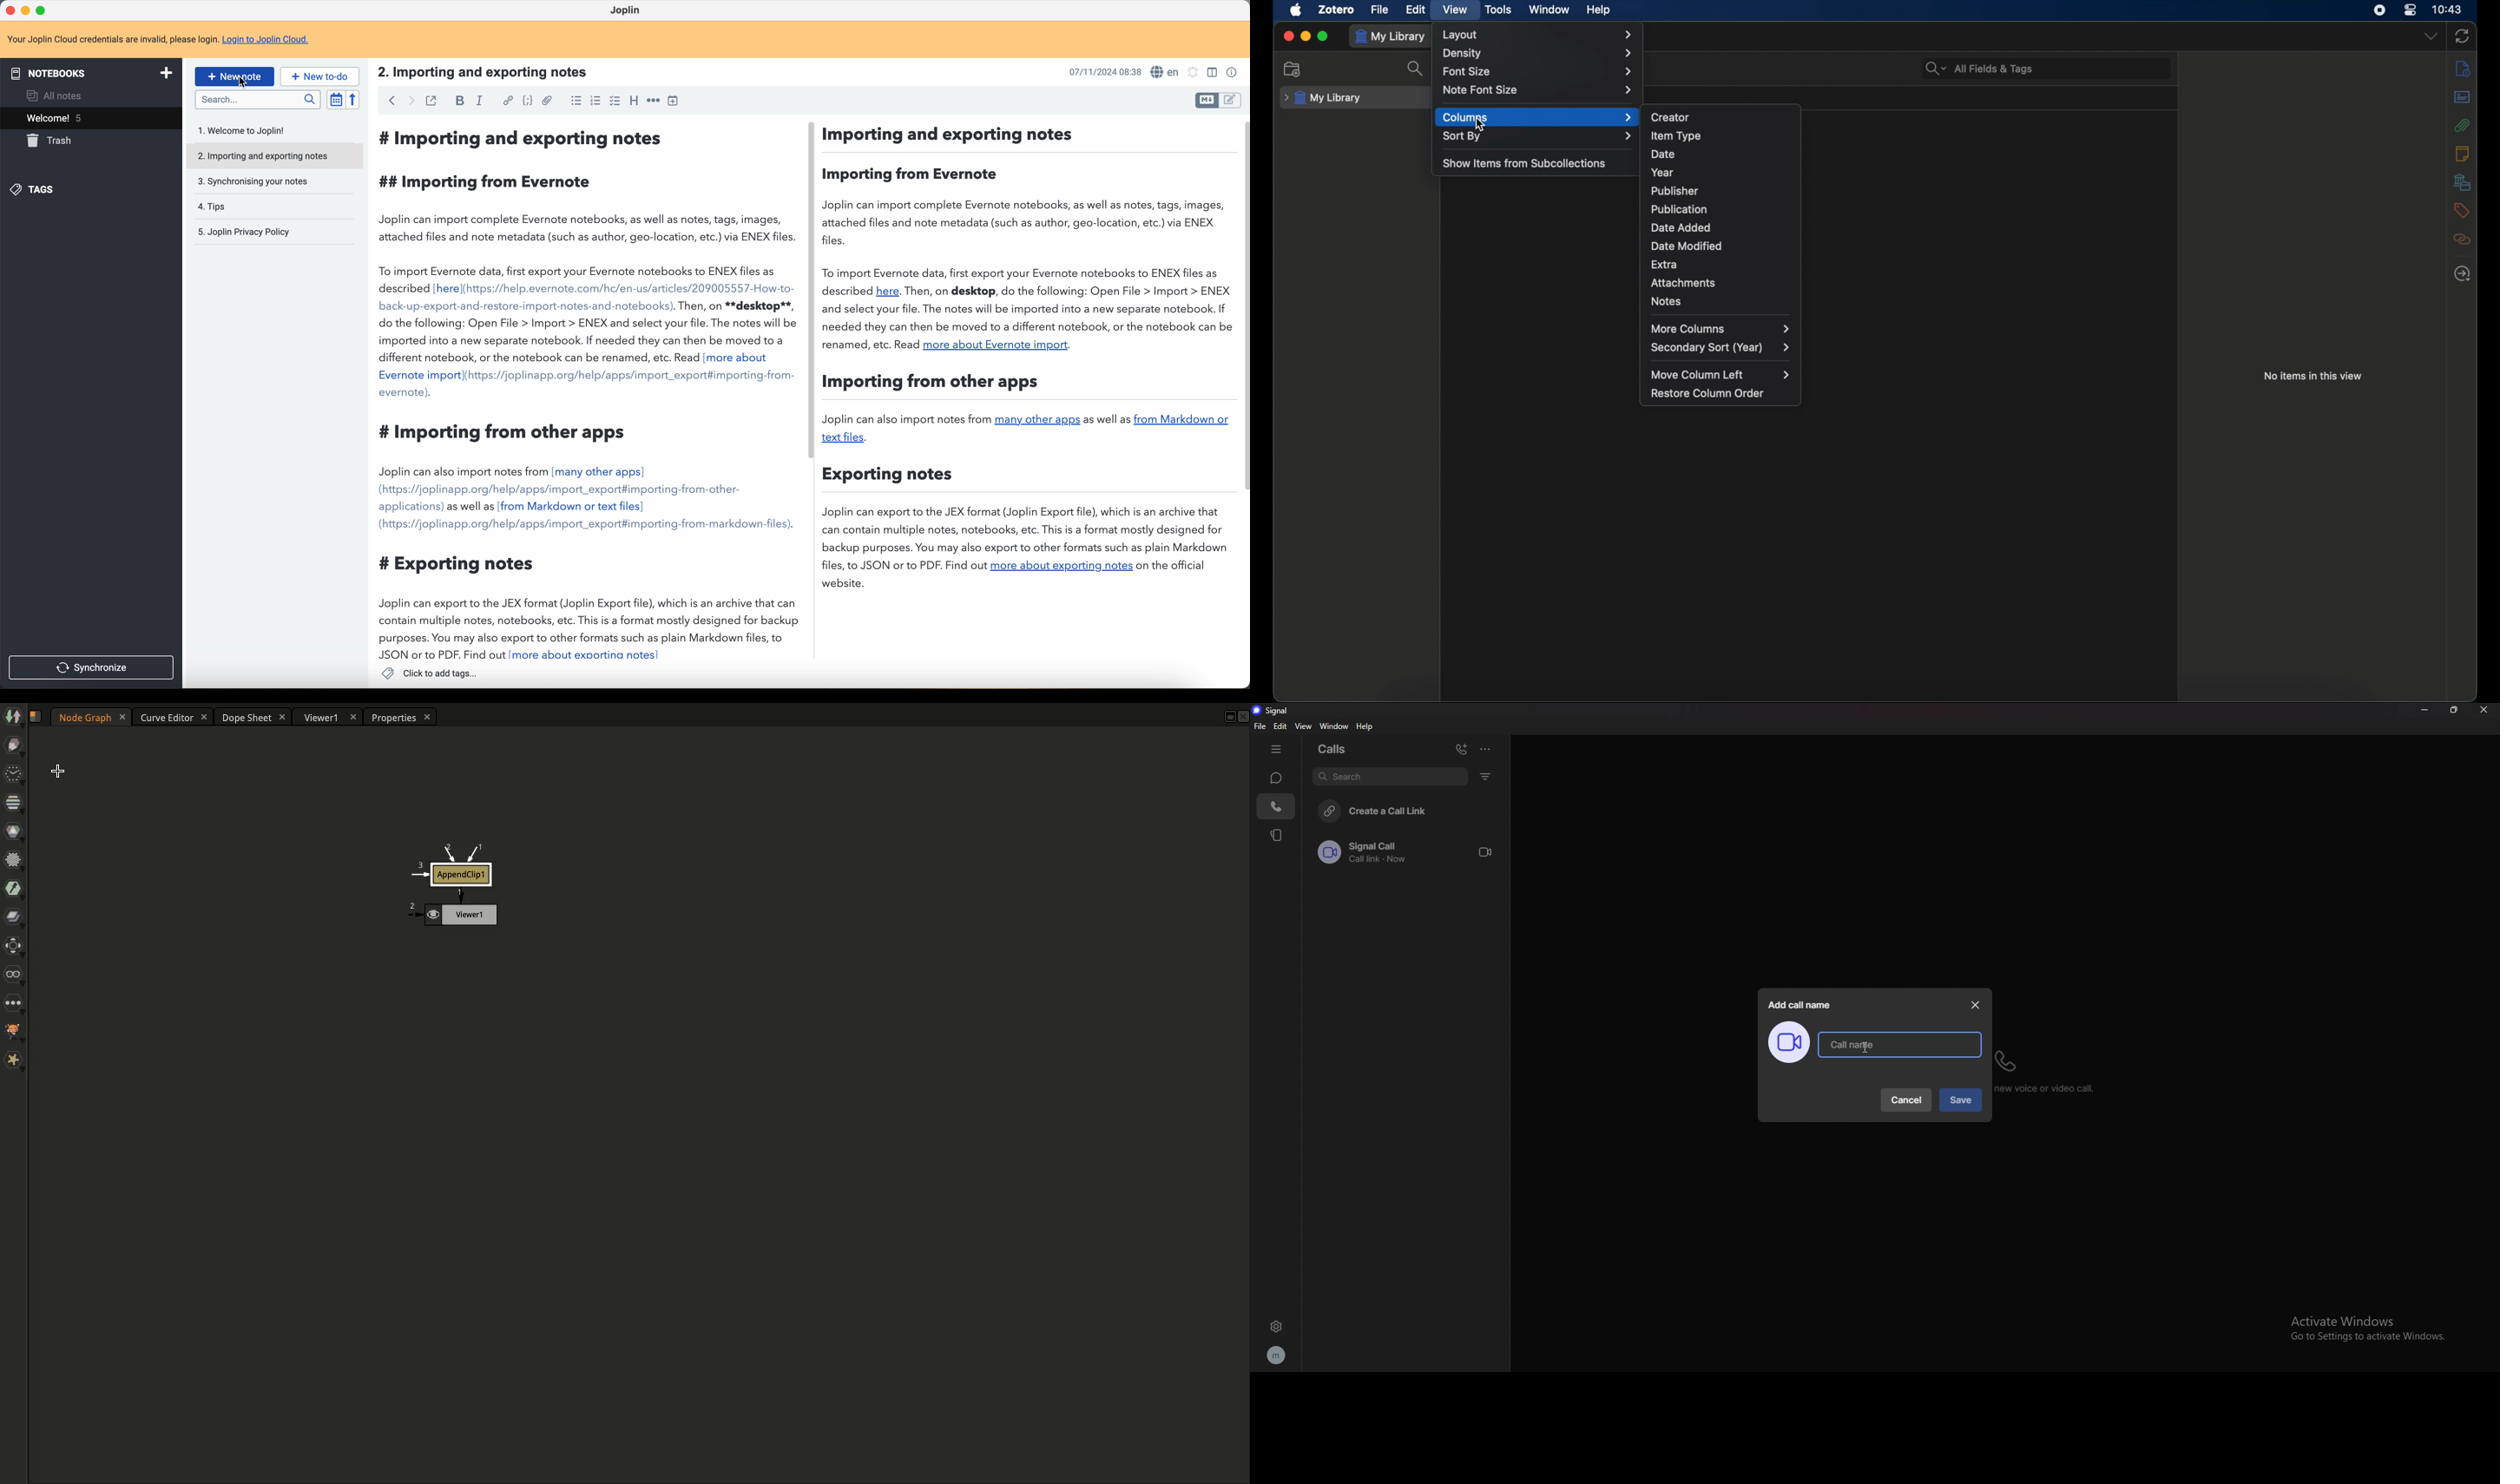 Image resolution: width=2520 pixels, height=1484 pixels. Describe the element at coordinates (1721, 374) in the screenshot. I see `move column left` at that location.